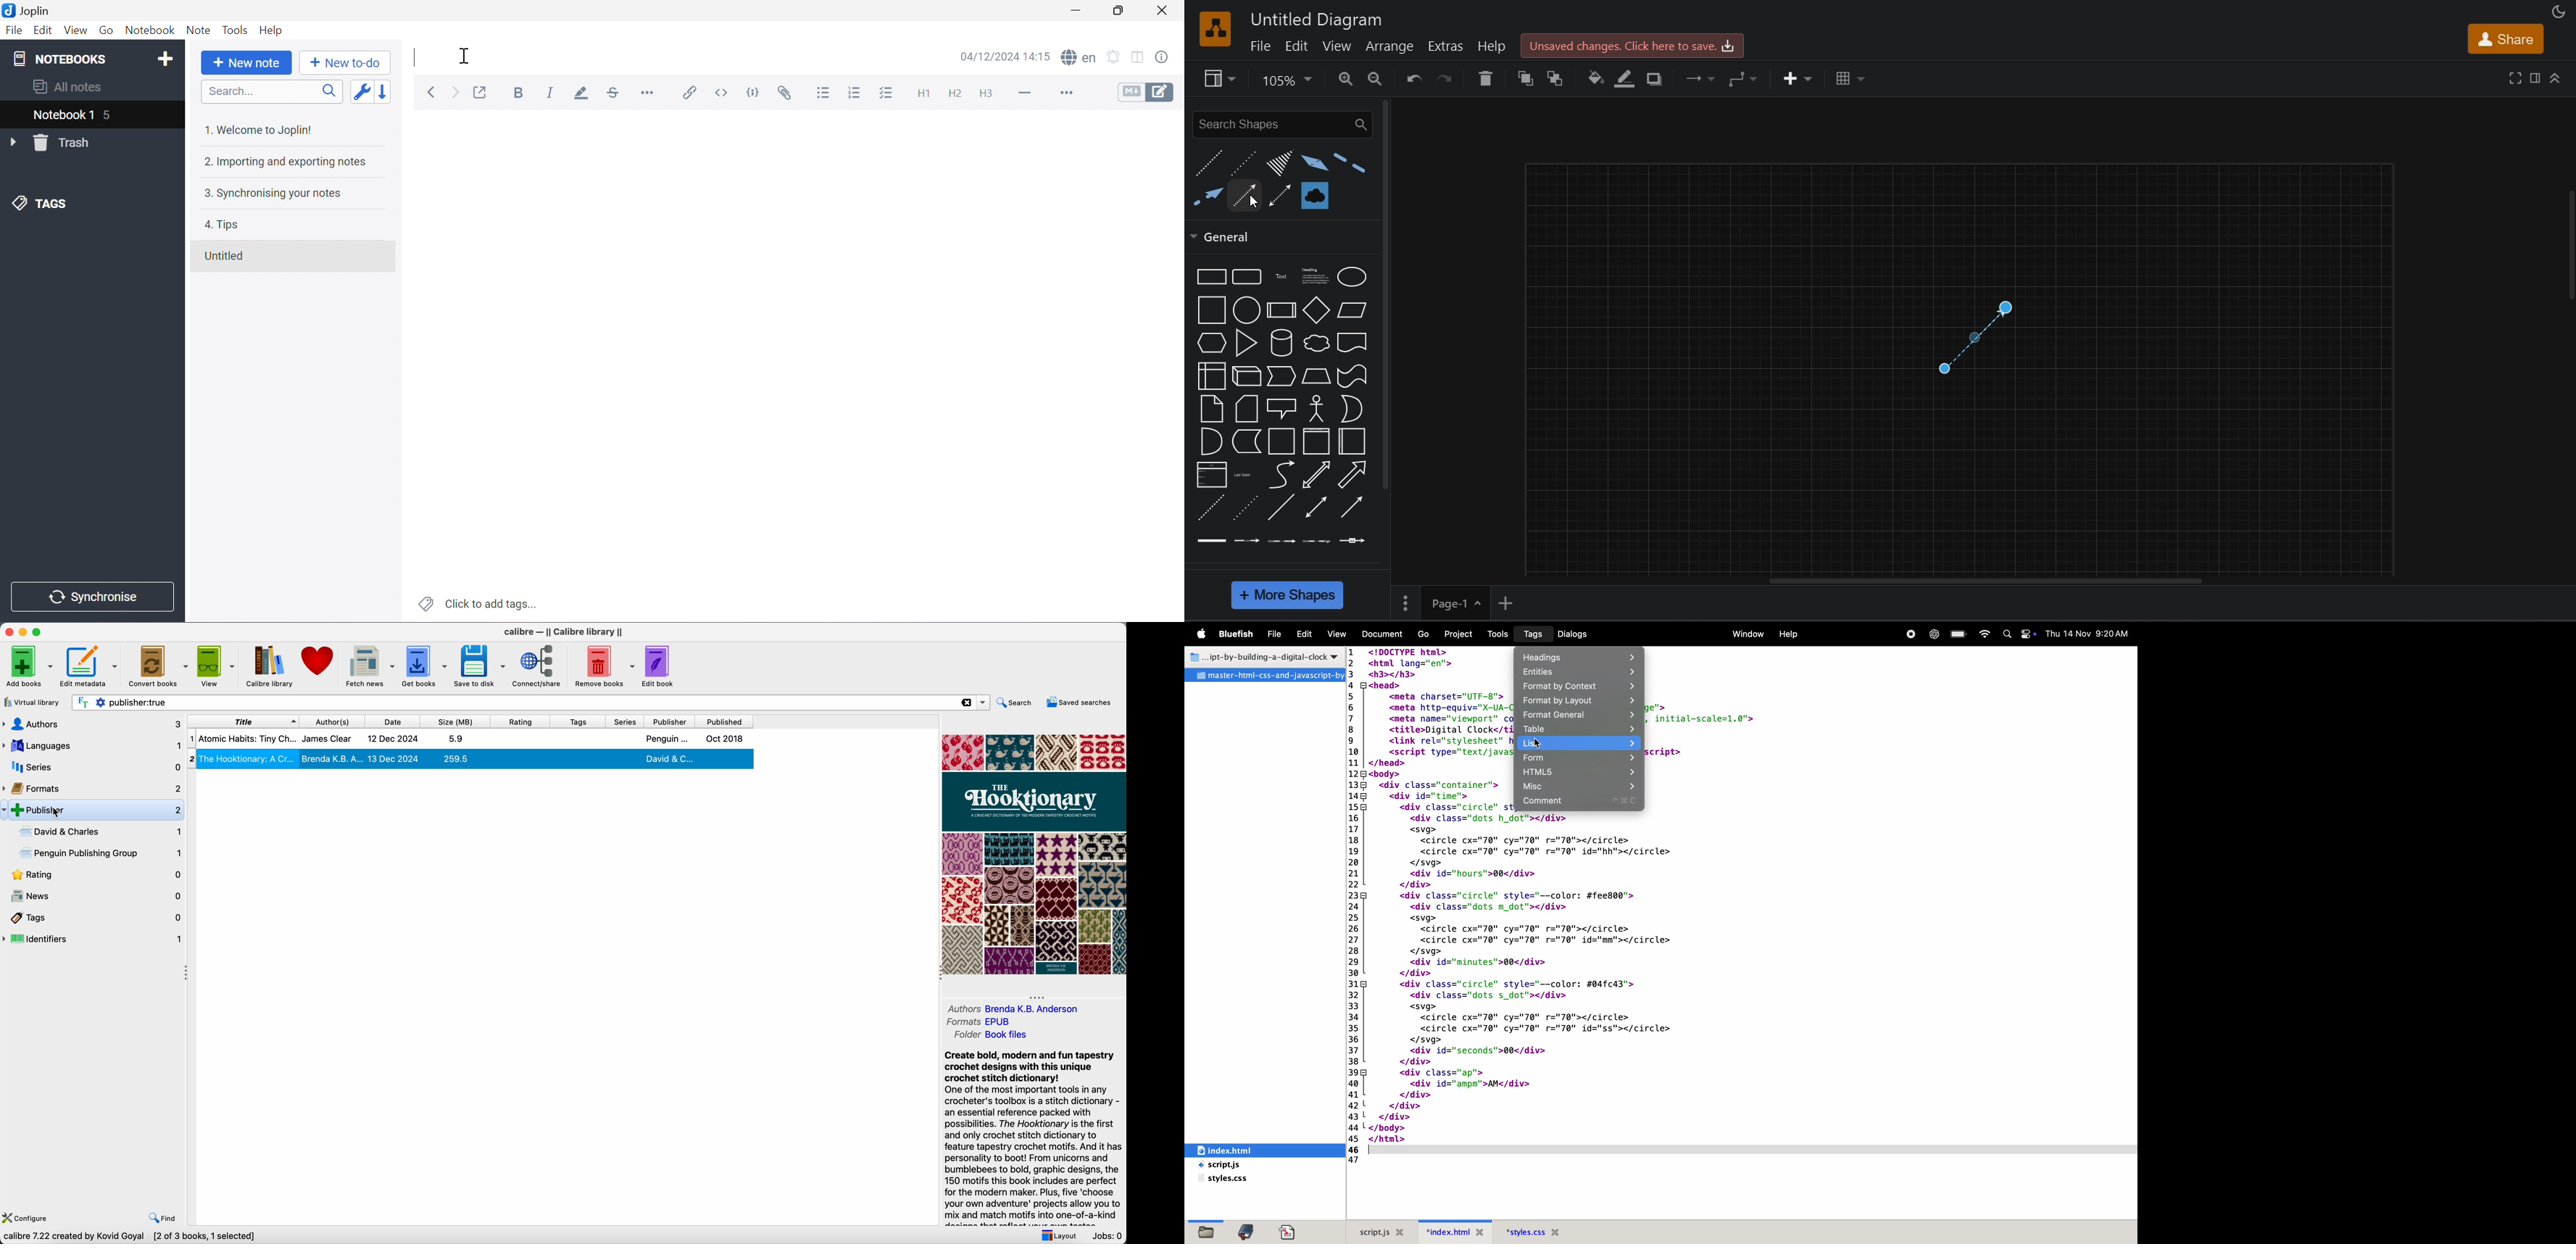 Image resolution: width=2576 pixels, height=1260 pixels. Describe the element at coordinates (688, 93) in the screenshot. I see `Insert/edit link` at that location.